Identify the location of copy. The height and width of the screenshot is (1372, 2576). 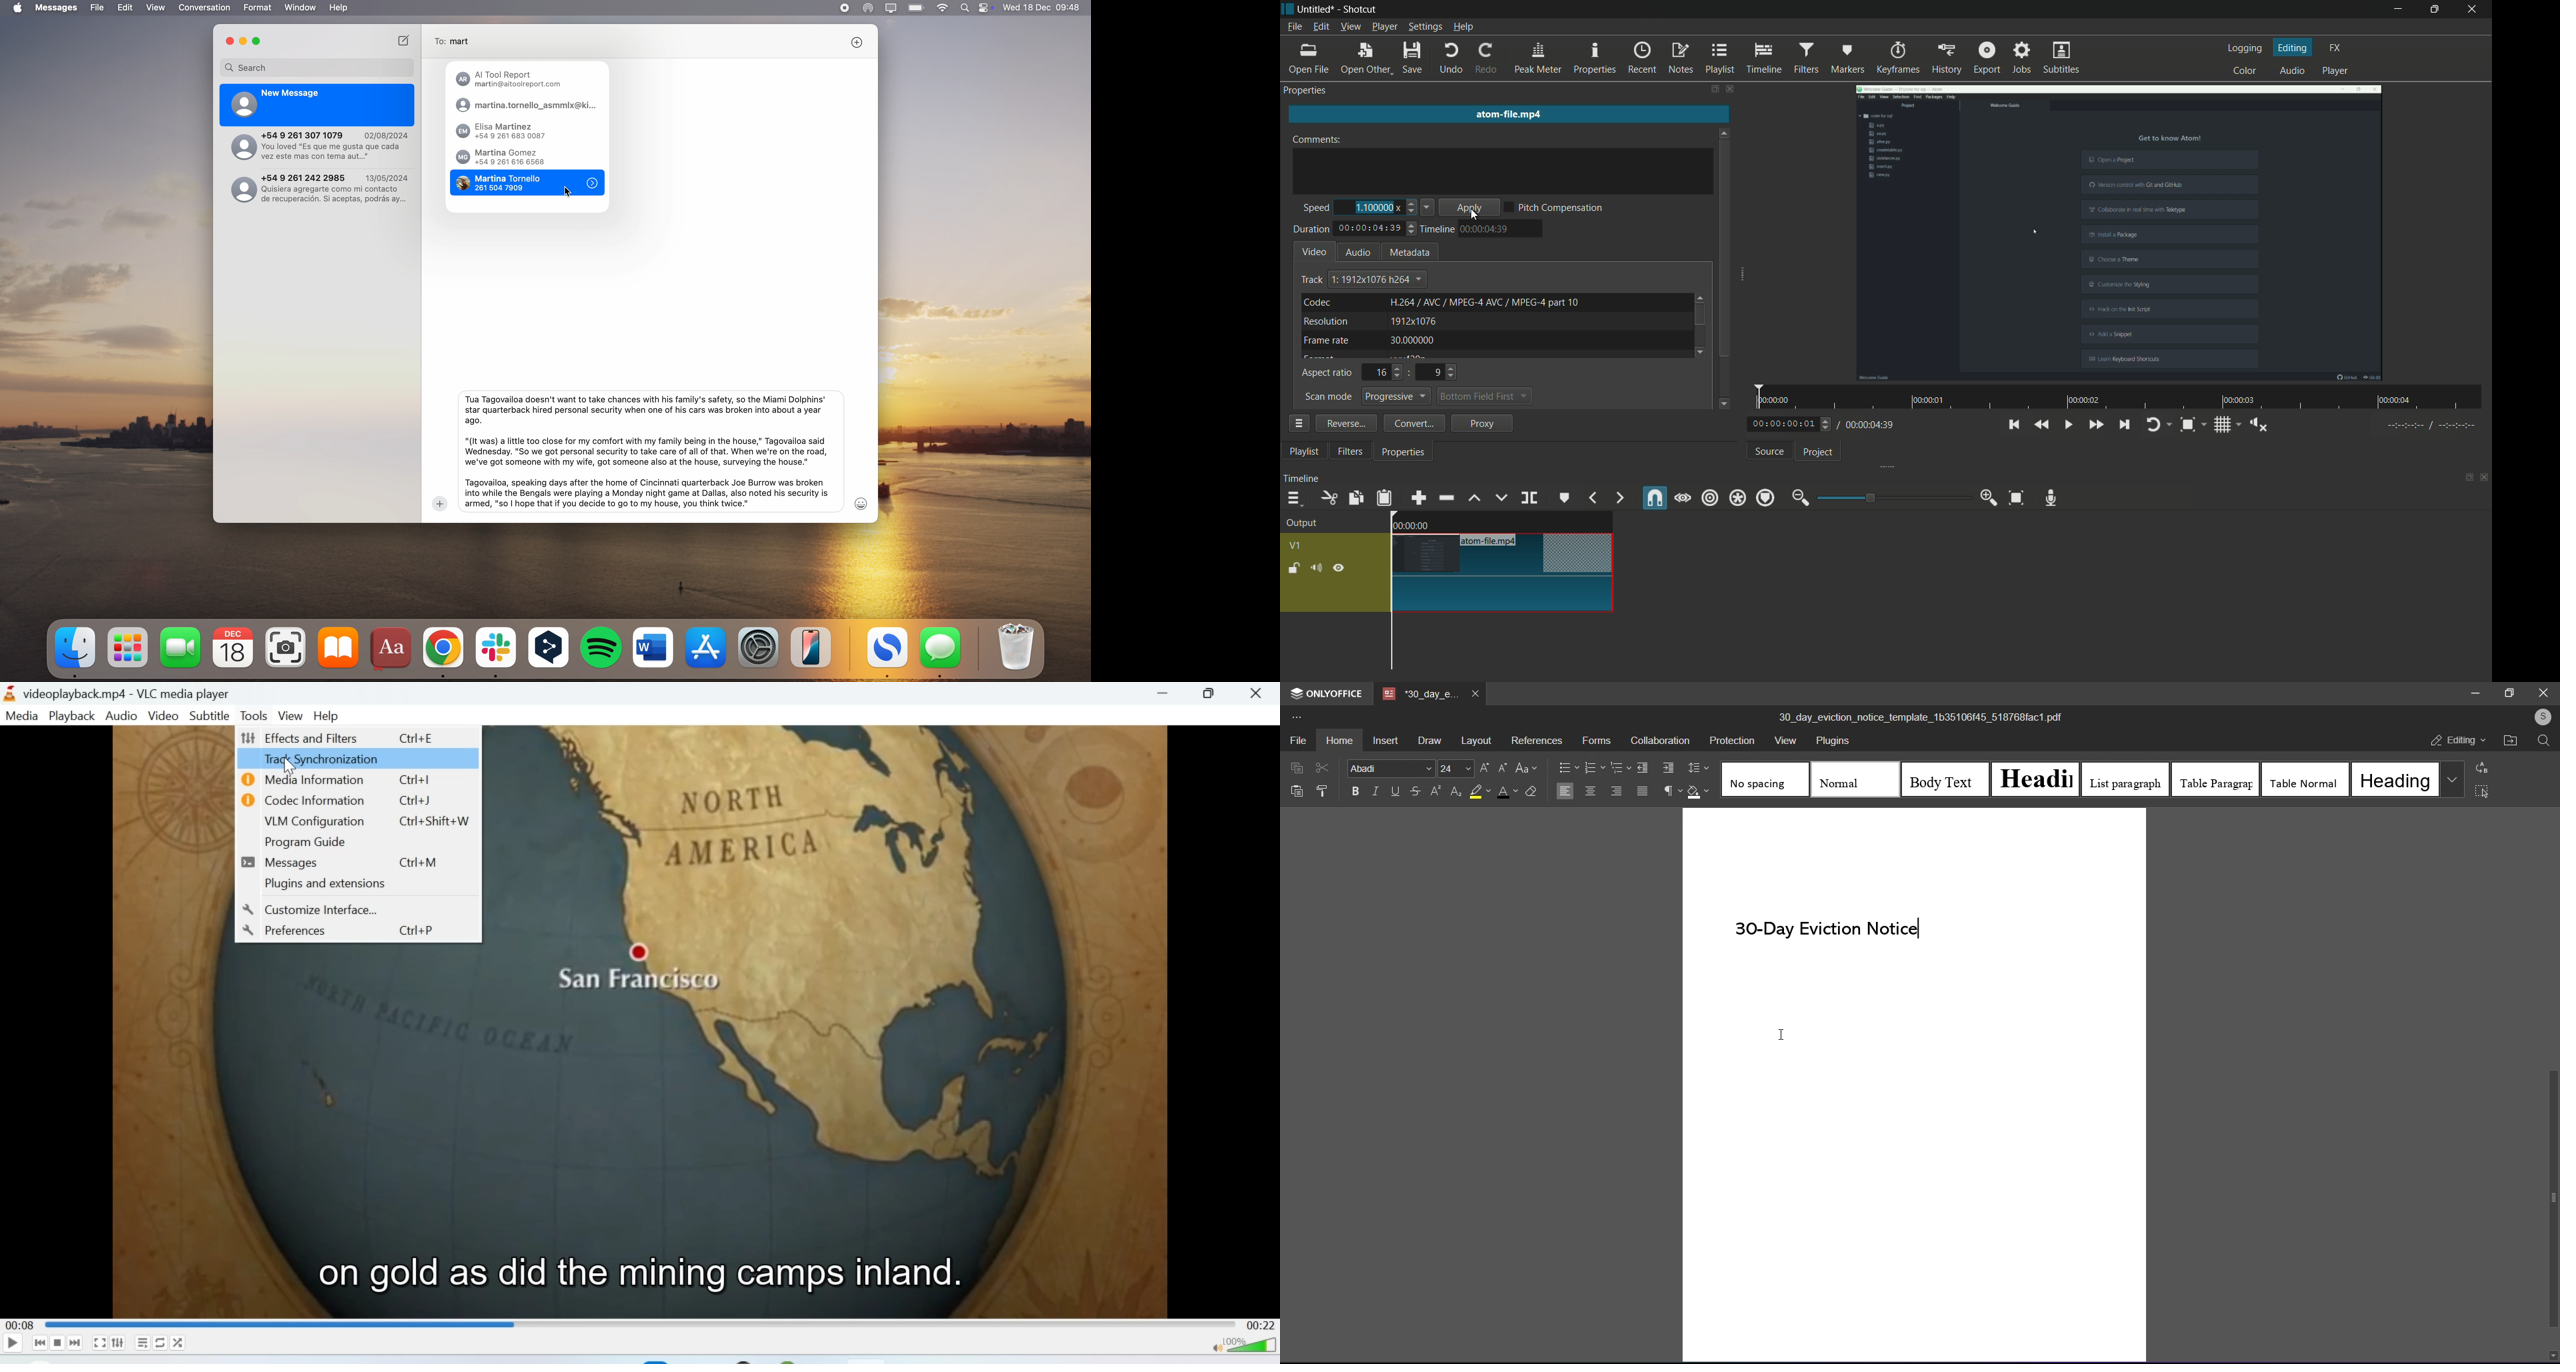
(1294, 767).